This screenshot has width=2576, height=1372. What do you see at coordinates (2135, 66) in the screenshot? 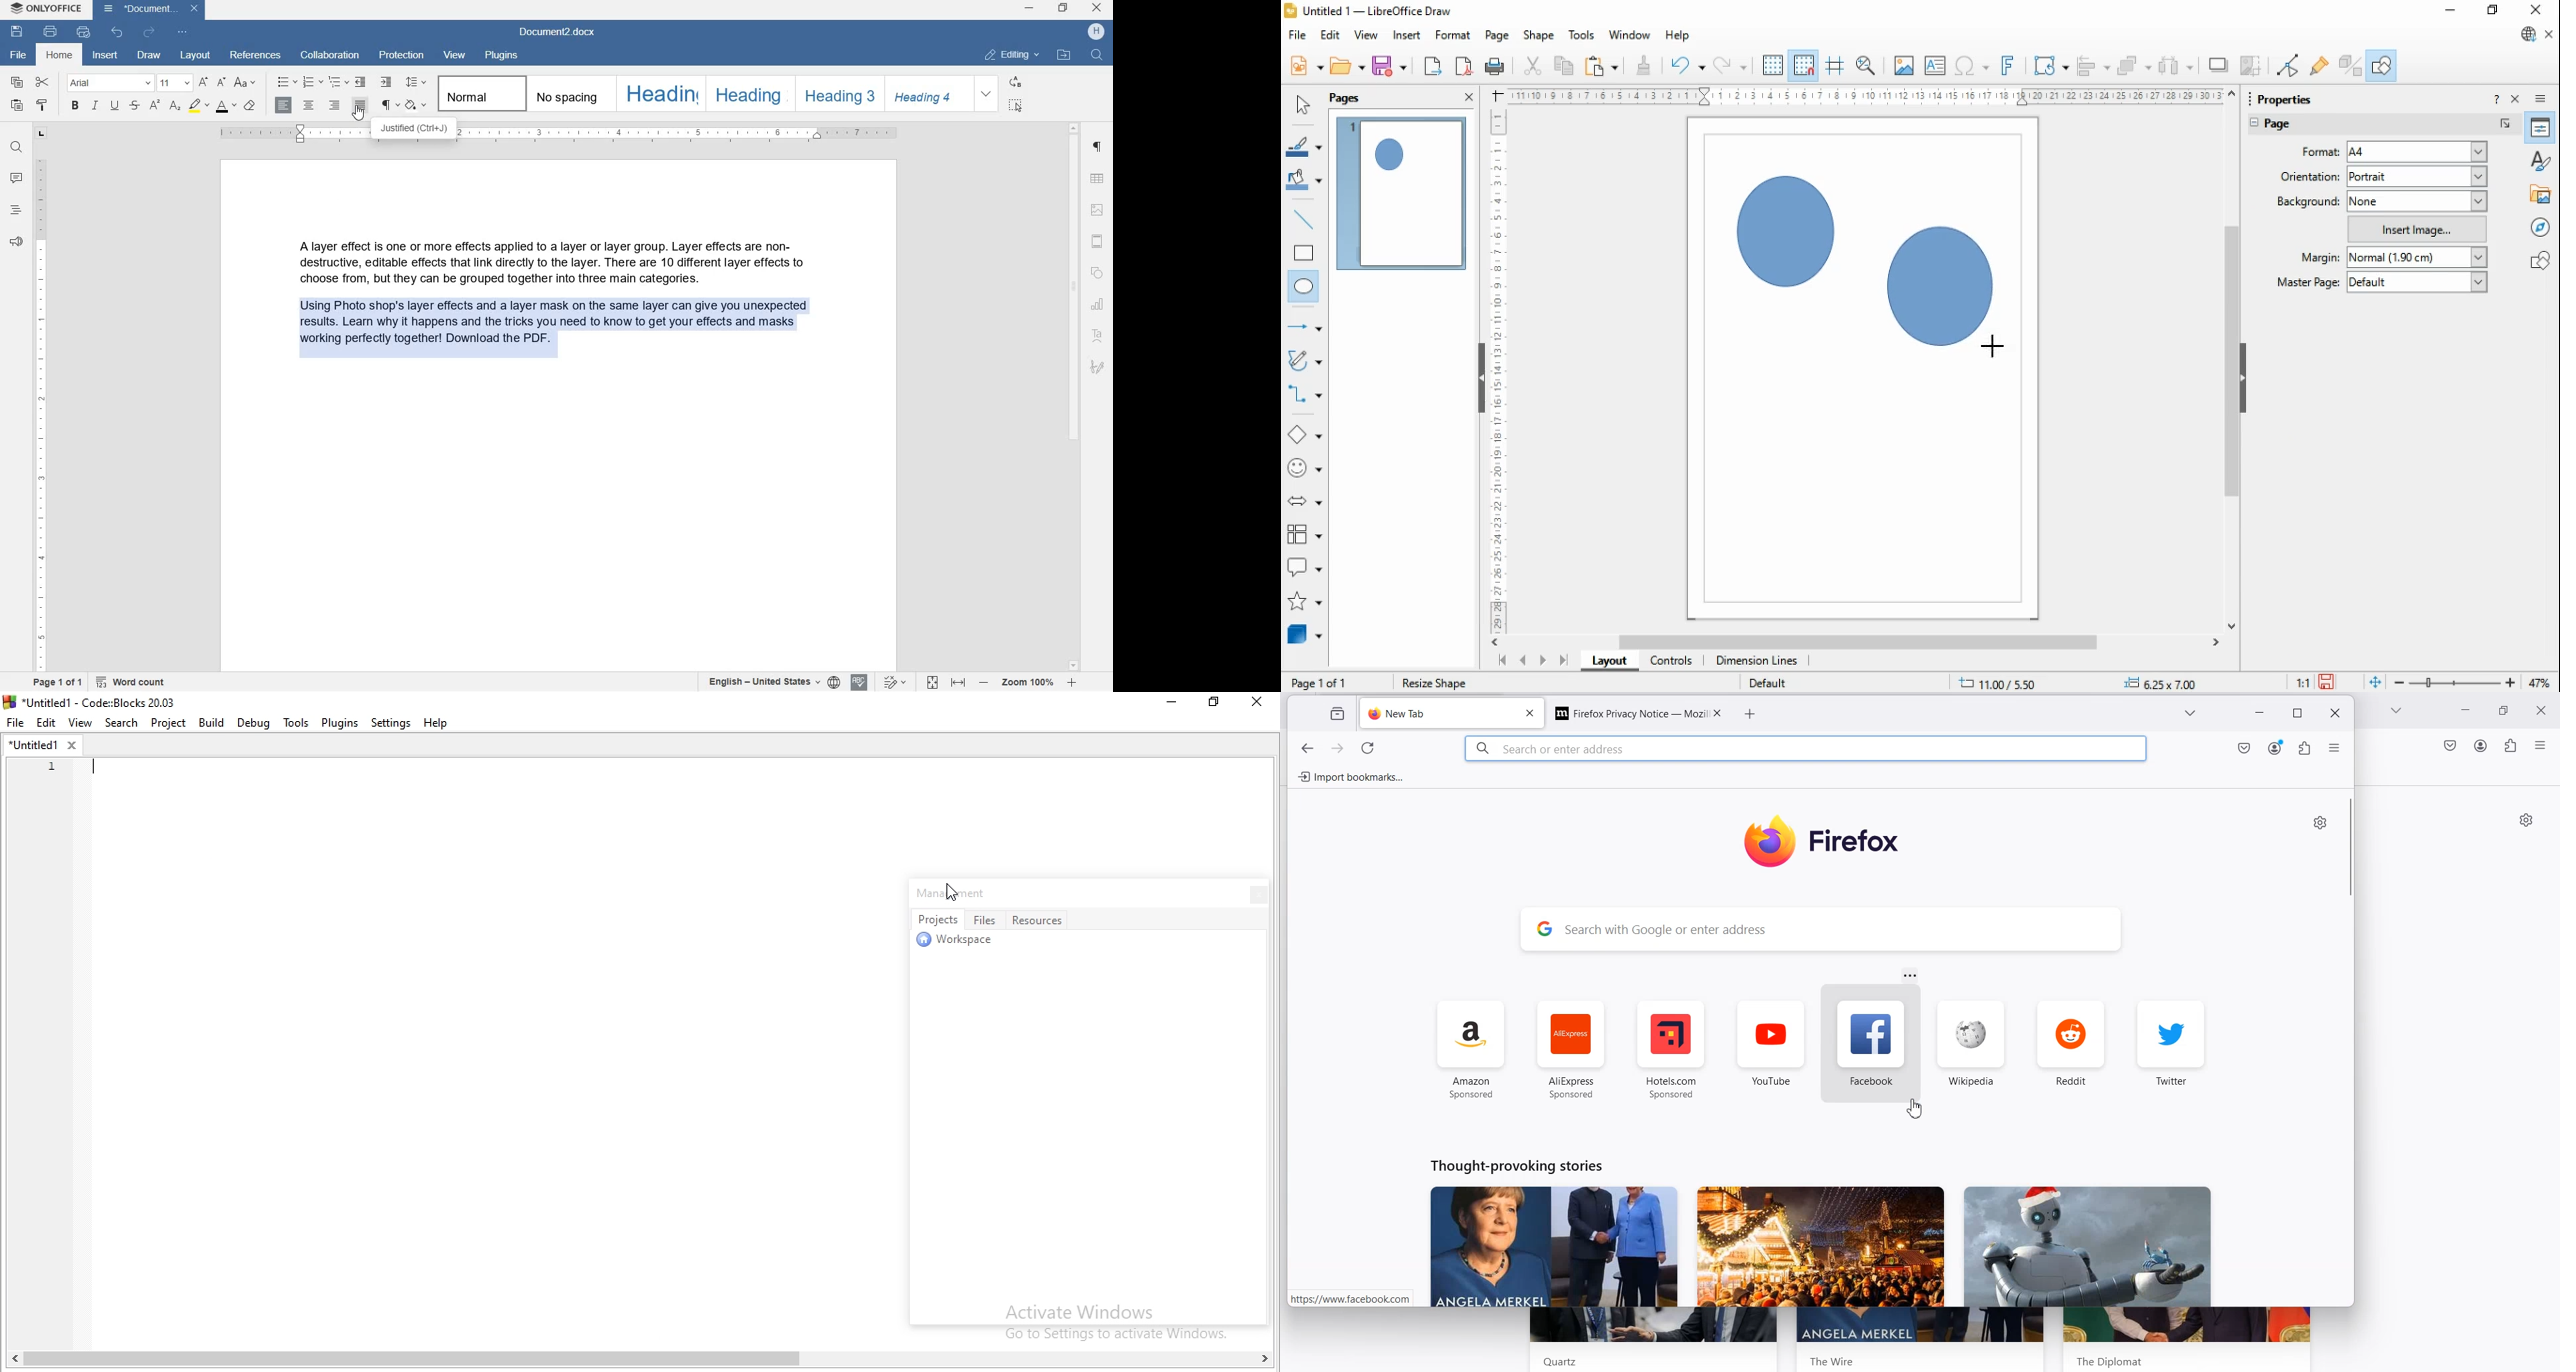
I see `arrange` at bounding box center [2135, 66].